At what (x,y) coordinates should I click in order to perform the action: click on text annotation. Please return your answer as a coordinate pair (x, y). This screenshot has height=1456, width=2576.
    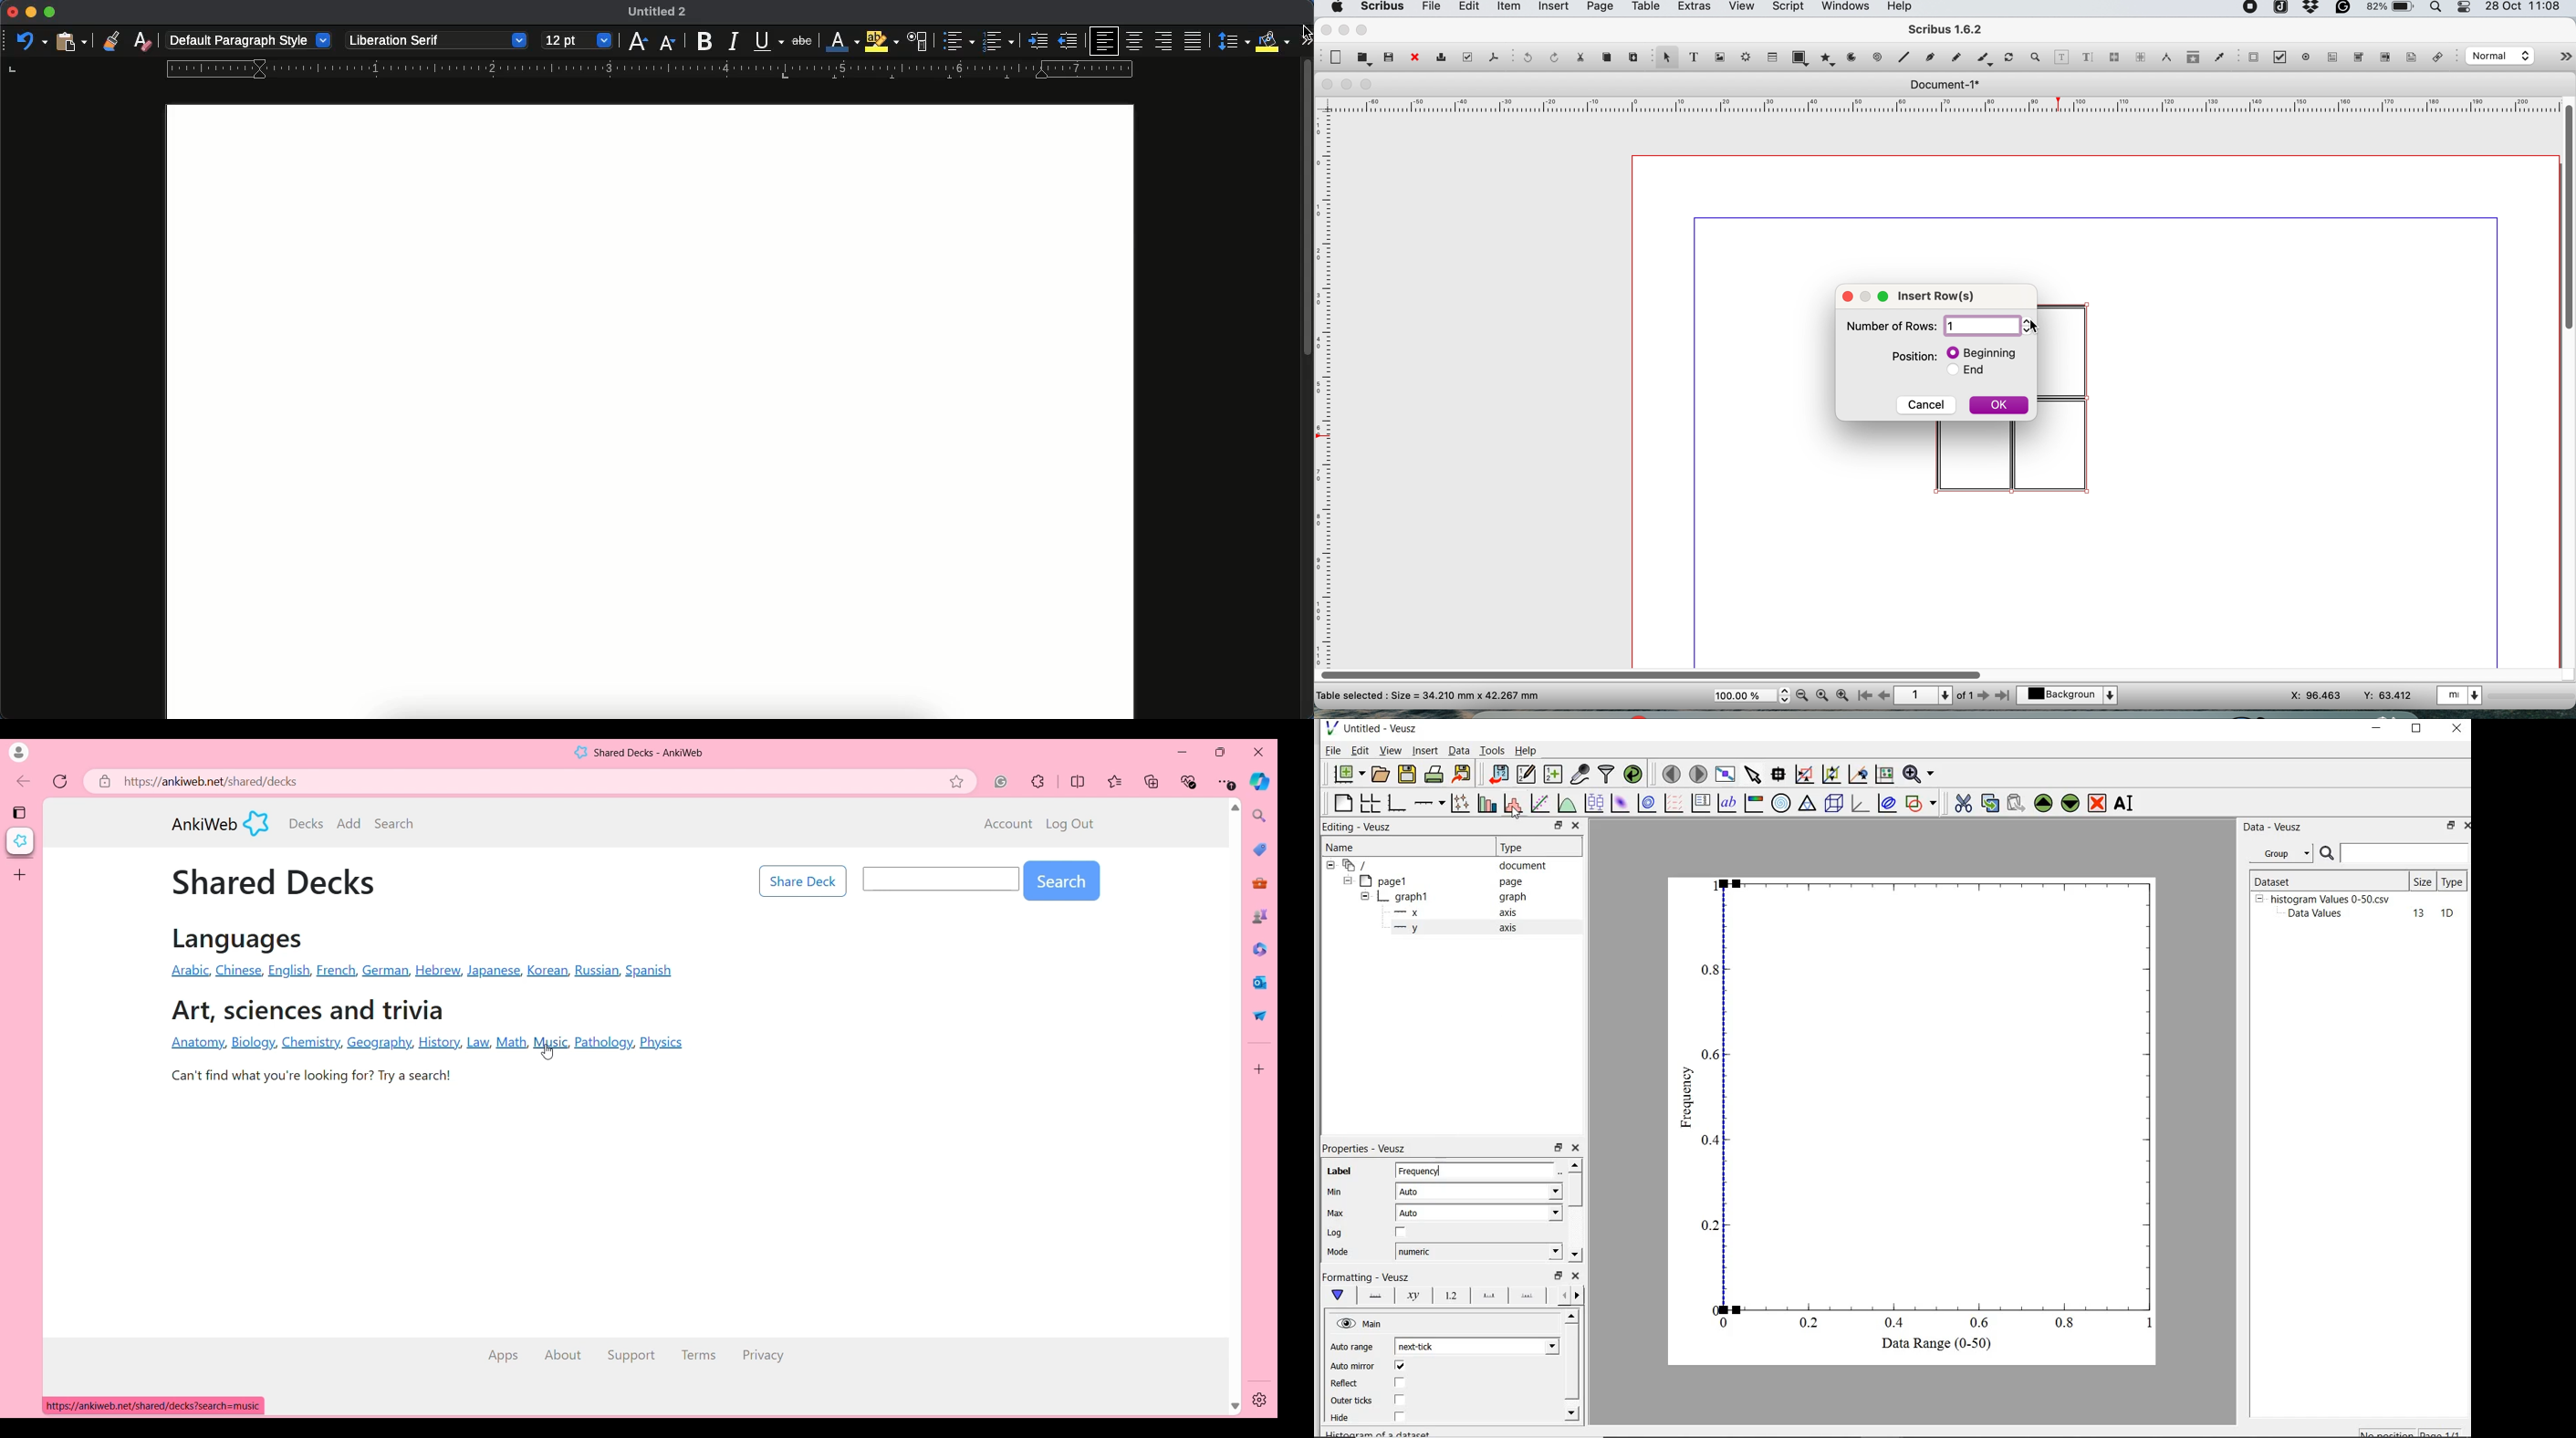
    Looking at the image, I should click on (2410, 57).